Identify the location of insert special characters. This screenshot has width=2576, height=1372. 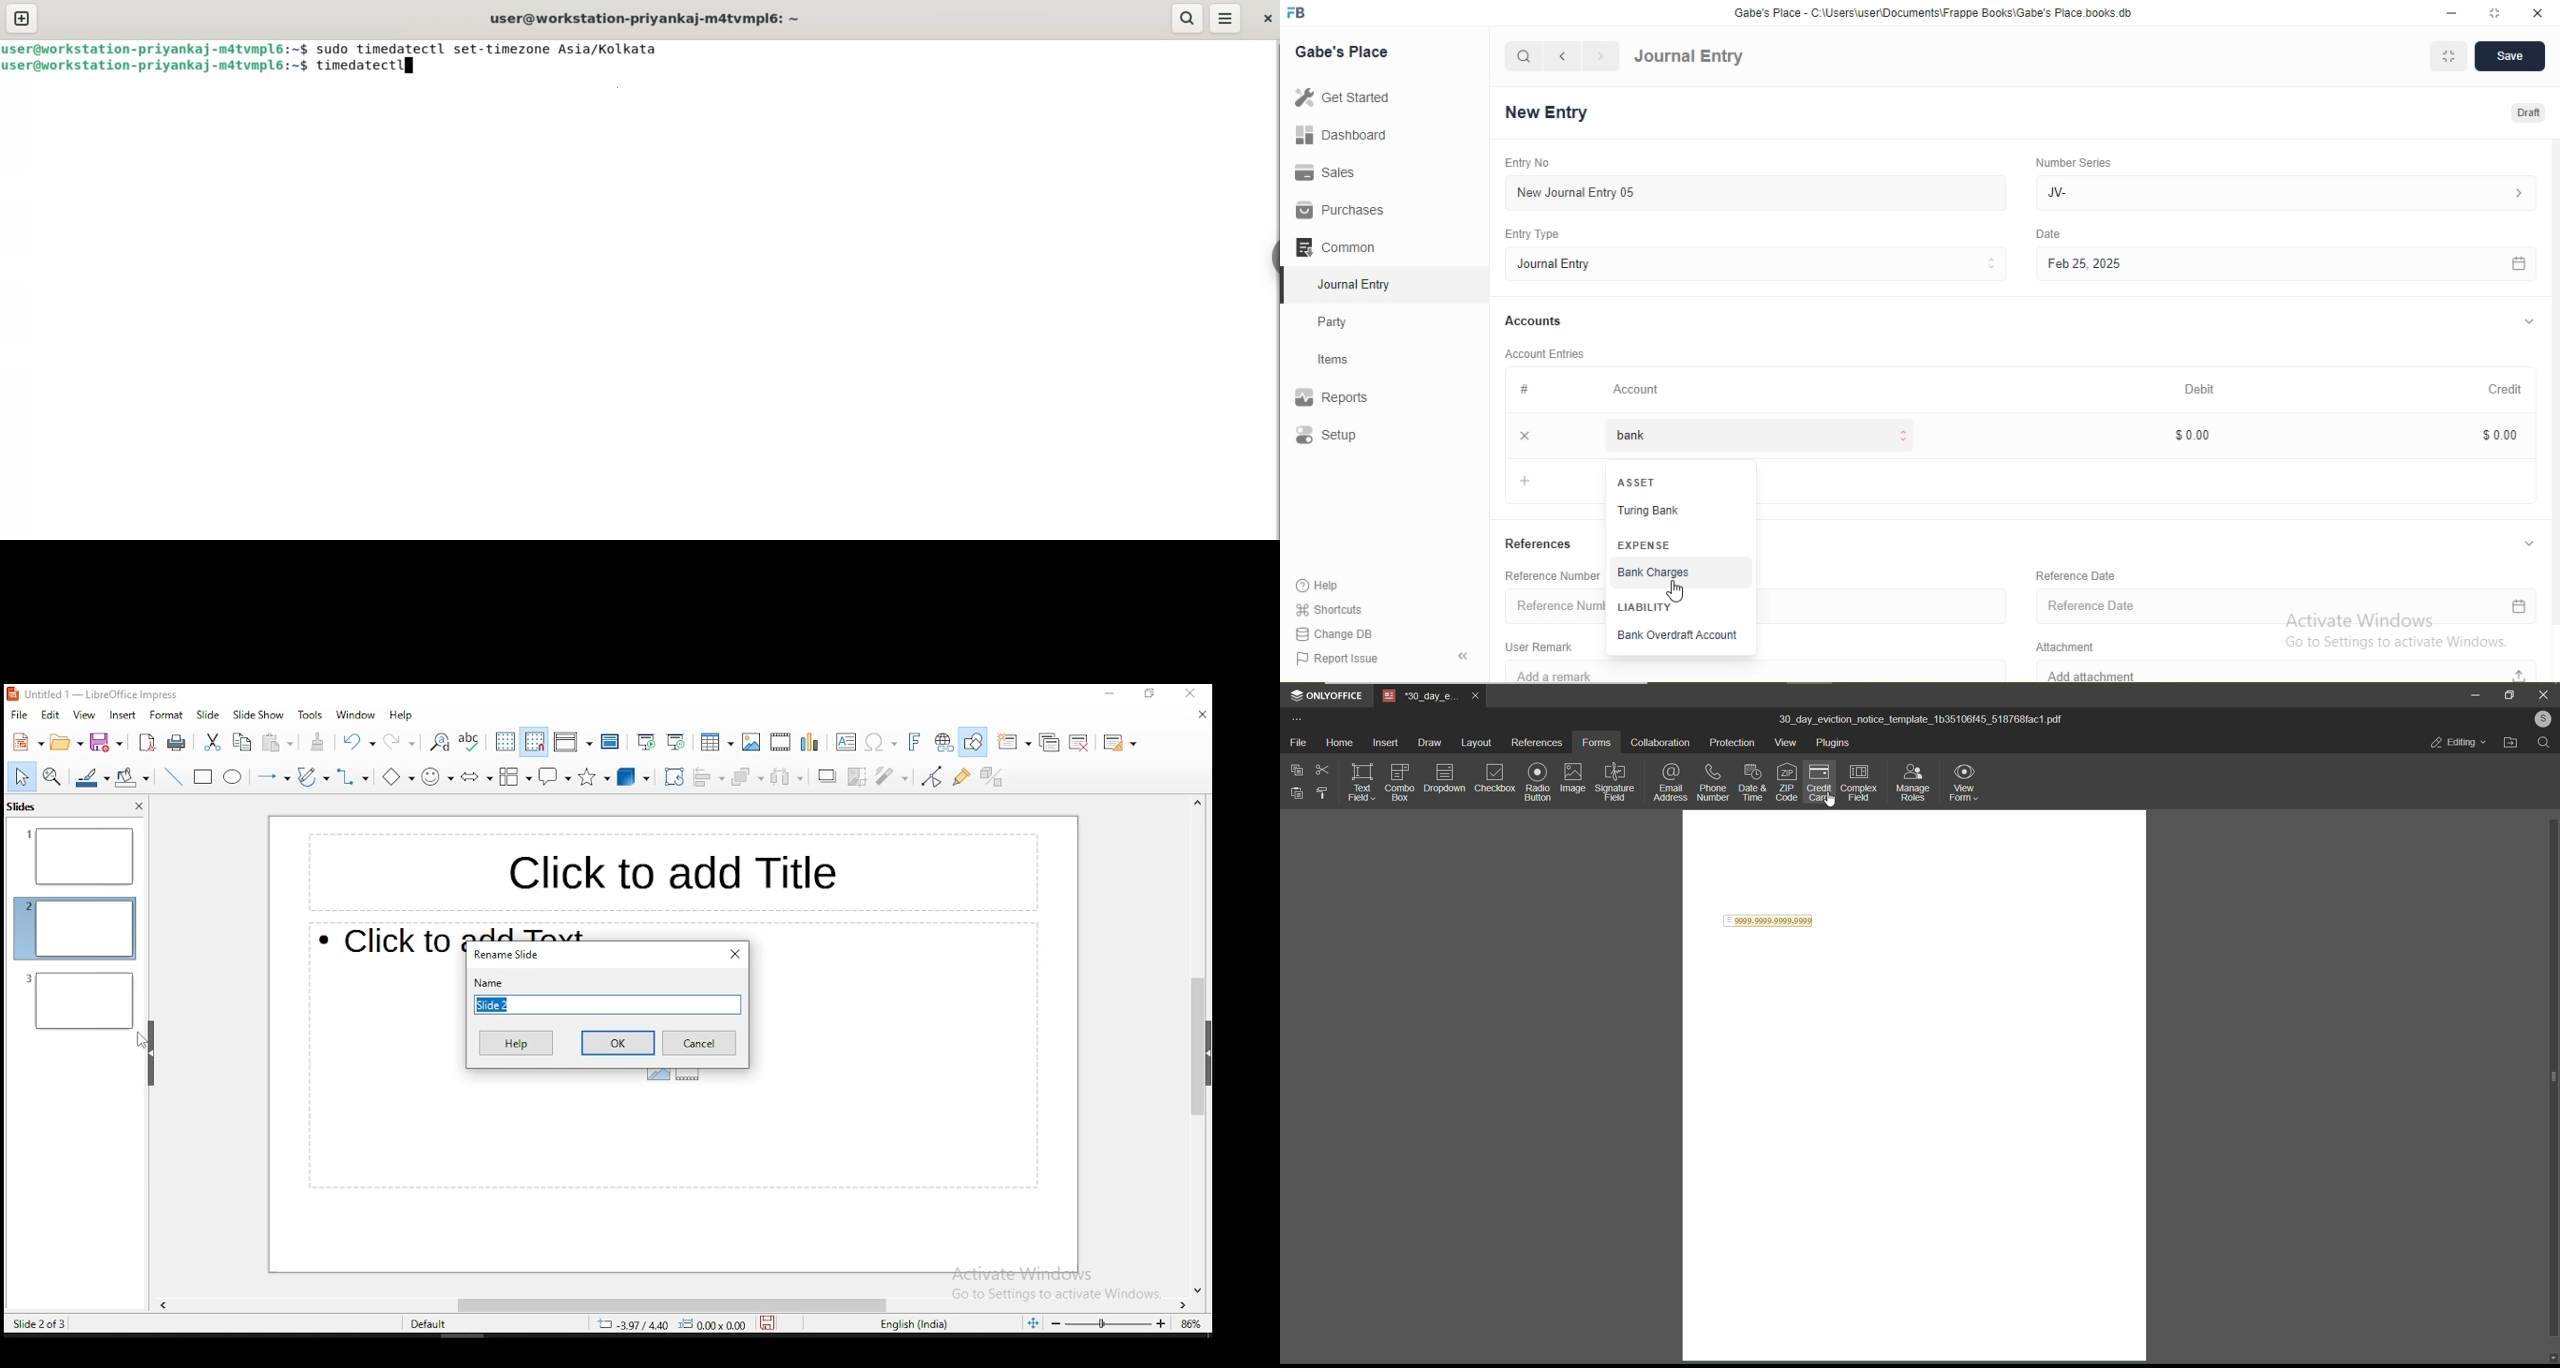
(882, 742).